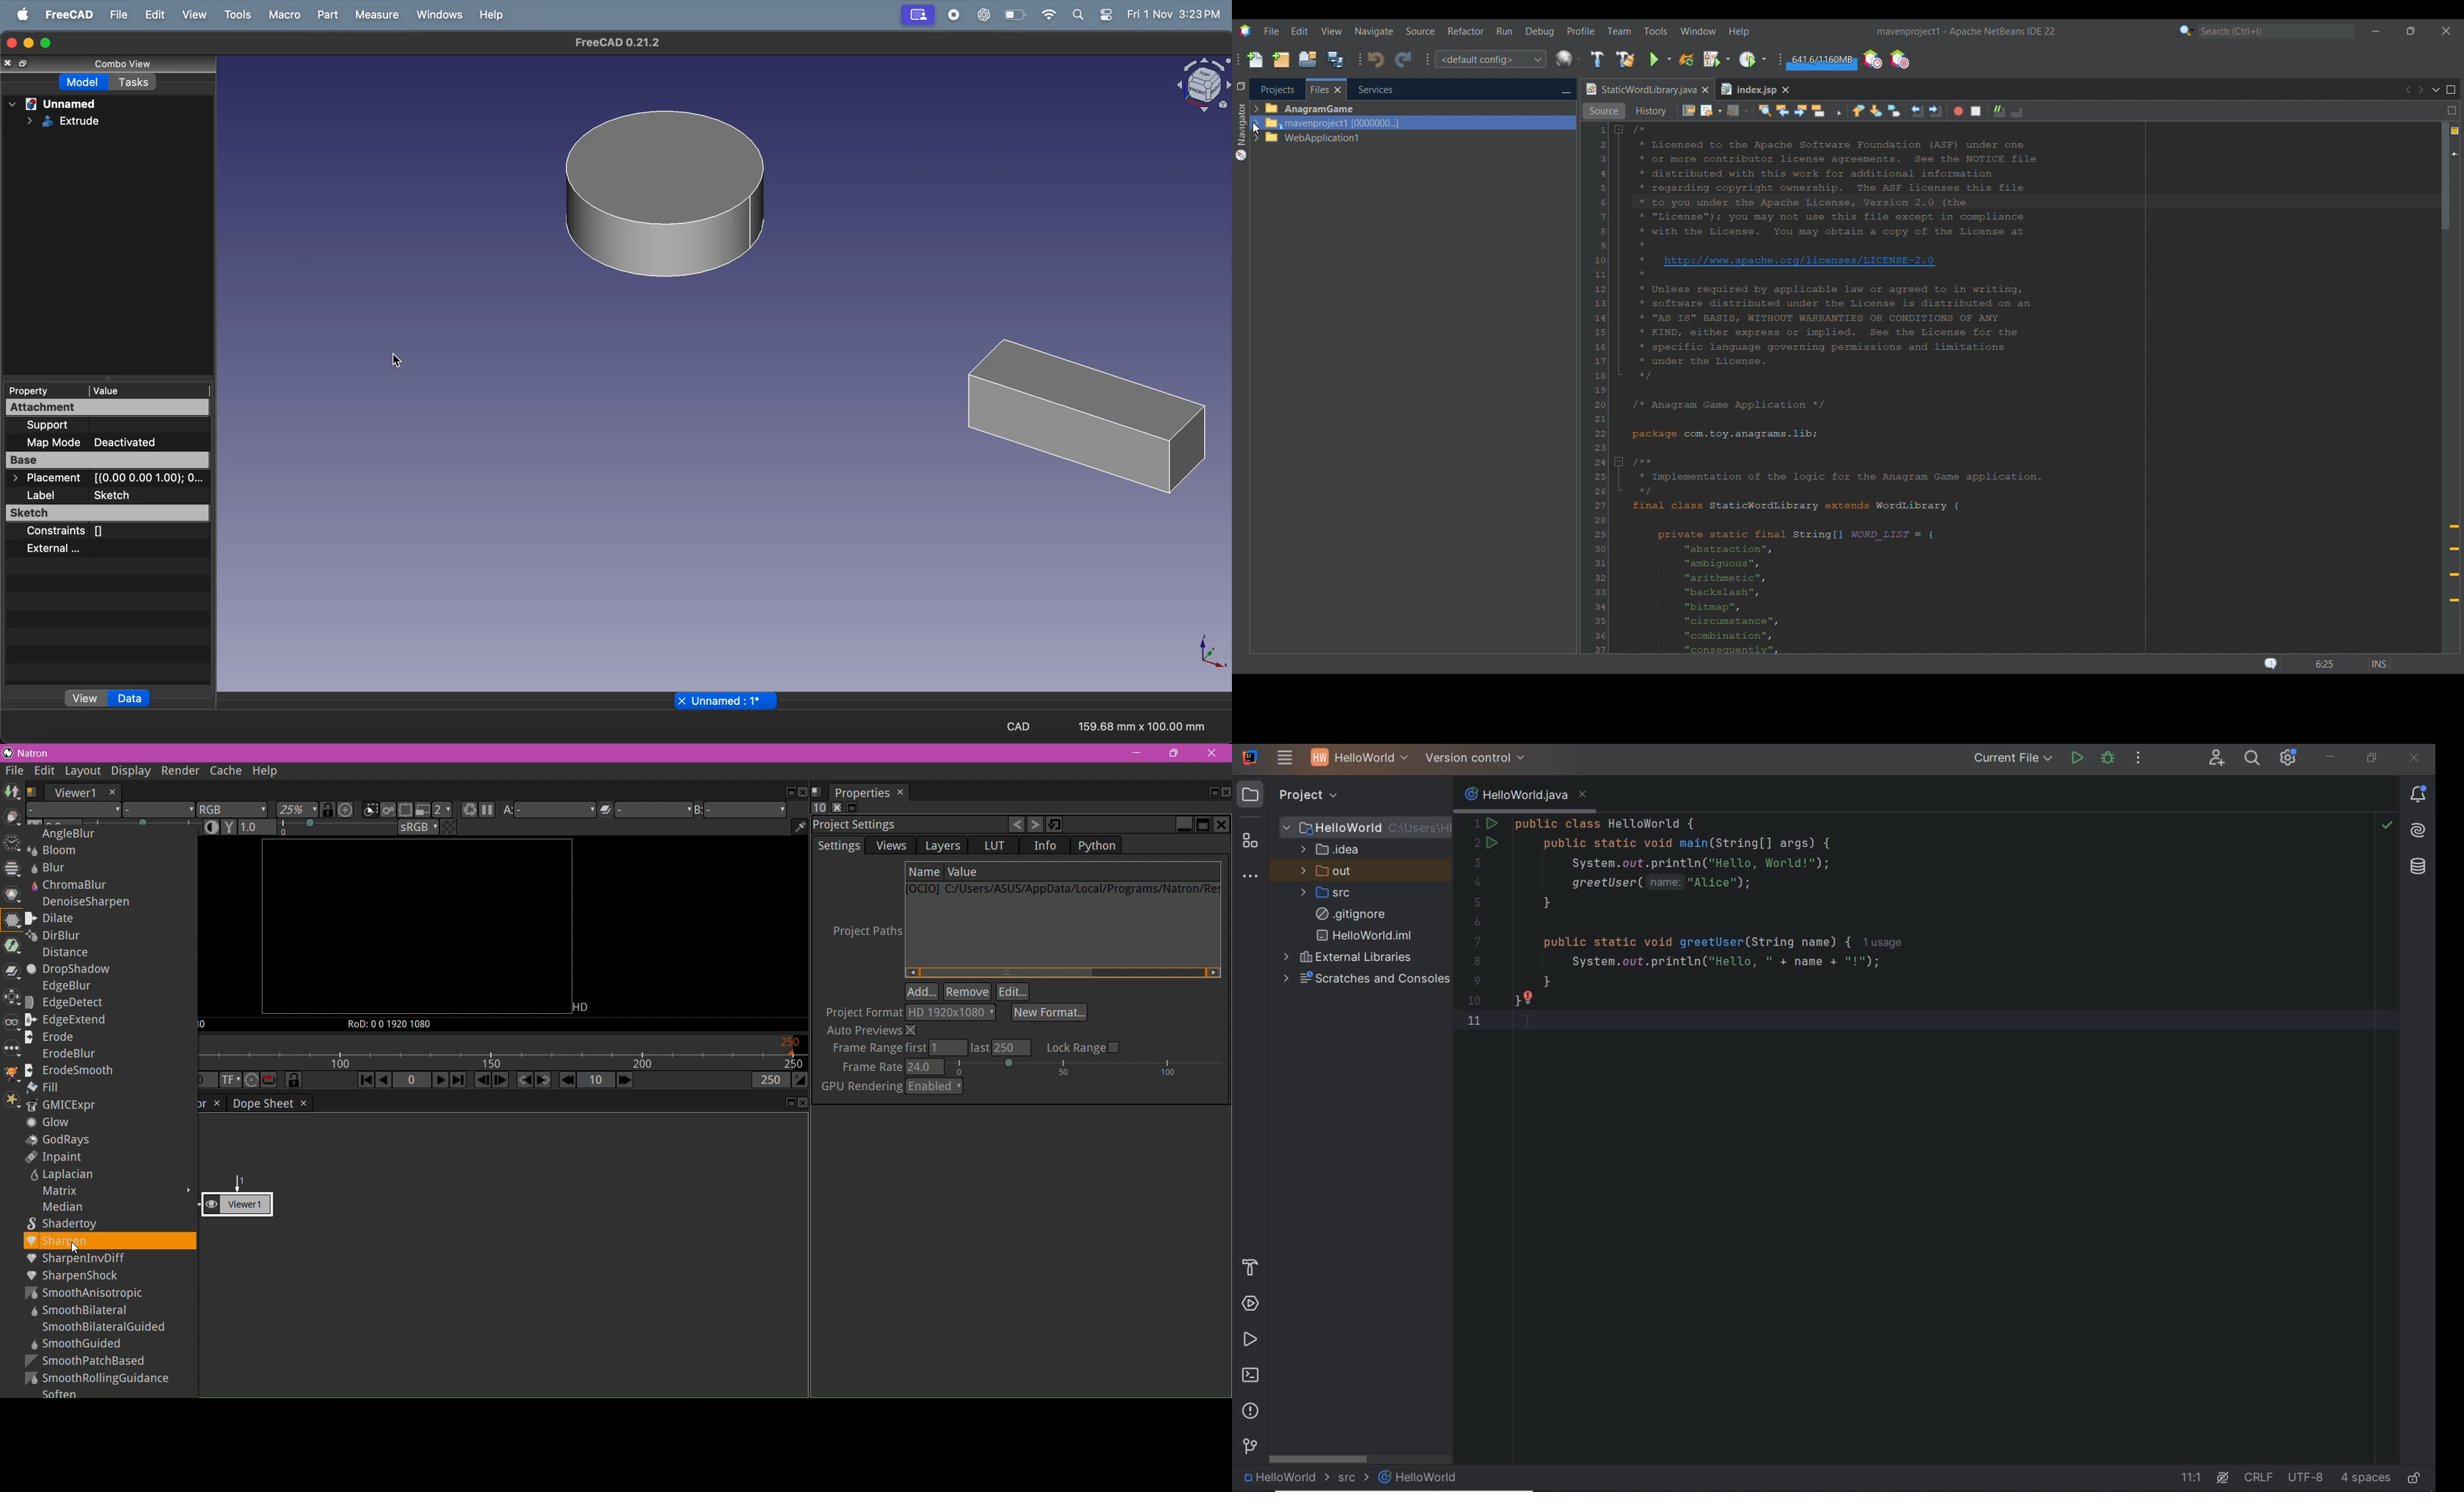 Image resolution: width=2464 pixels, height=1512 pixels. What do you see at coordinates (1319, 1458) in the screenshot?
I see `scrollbar` at bounding box center [1319, 1458].